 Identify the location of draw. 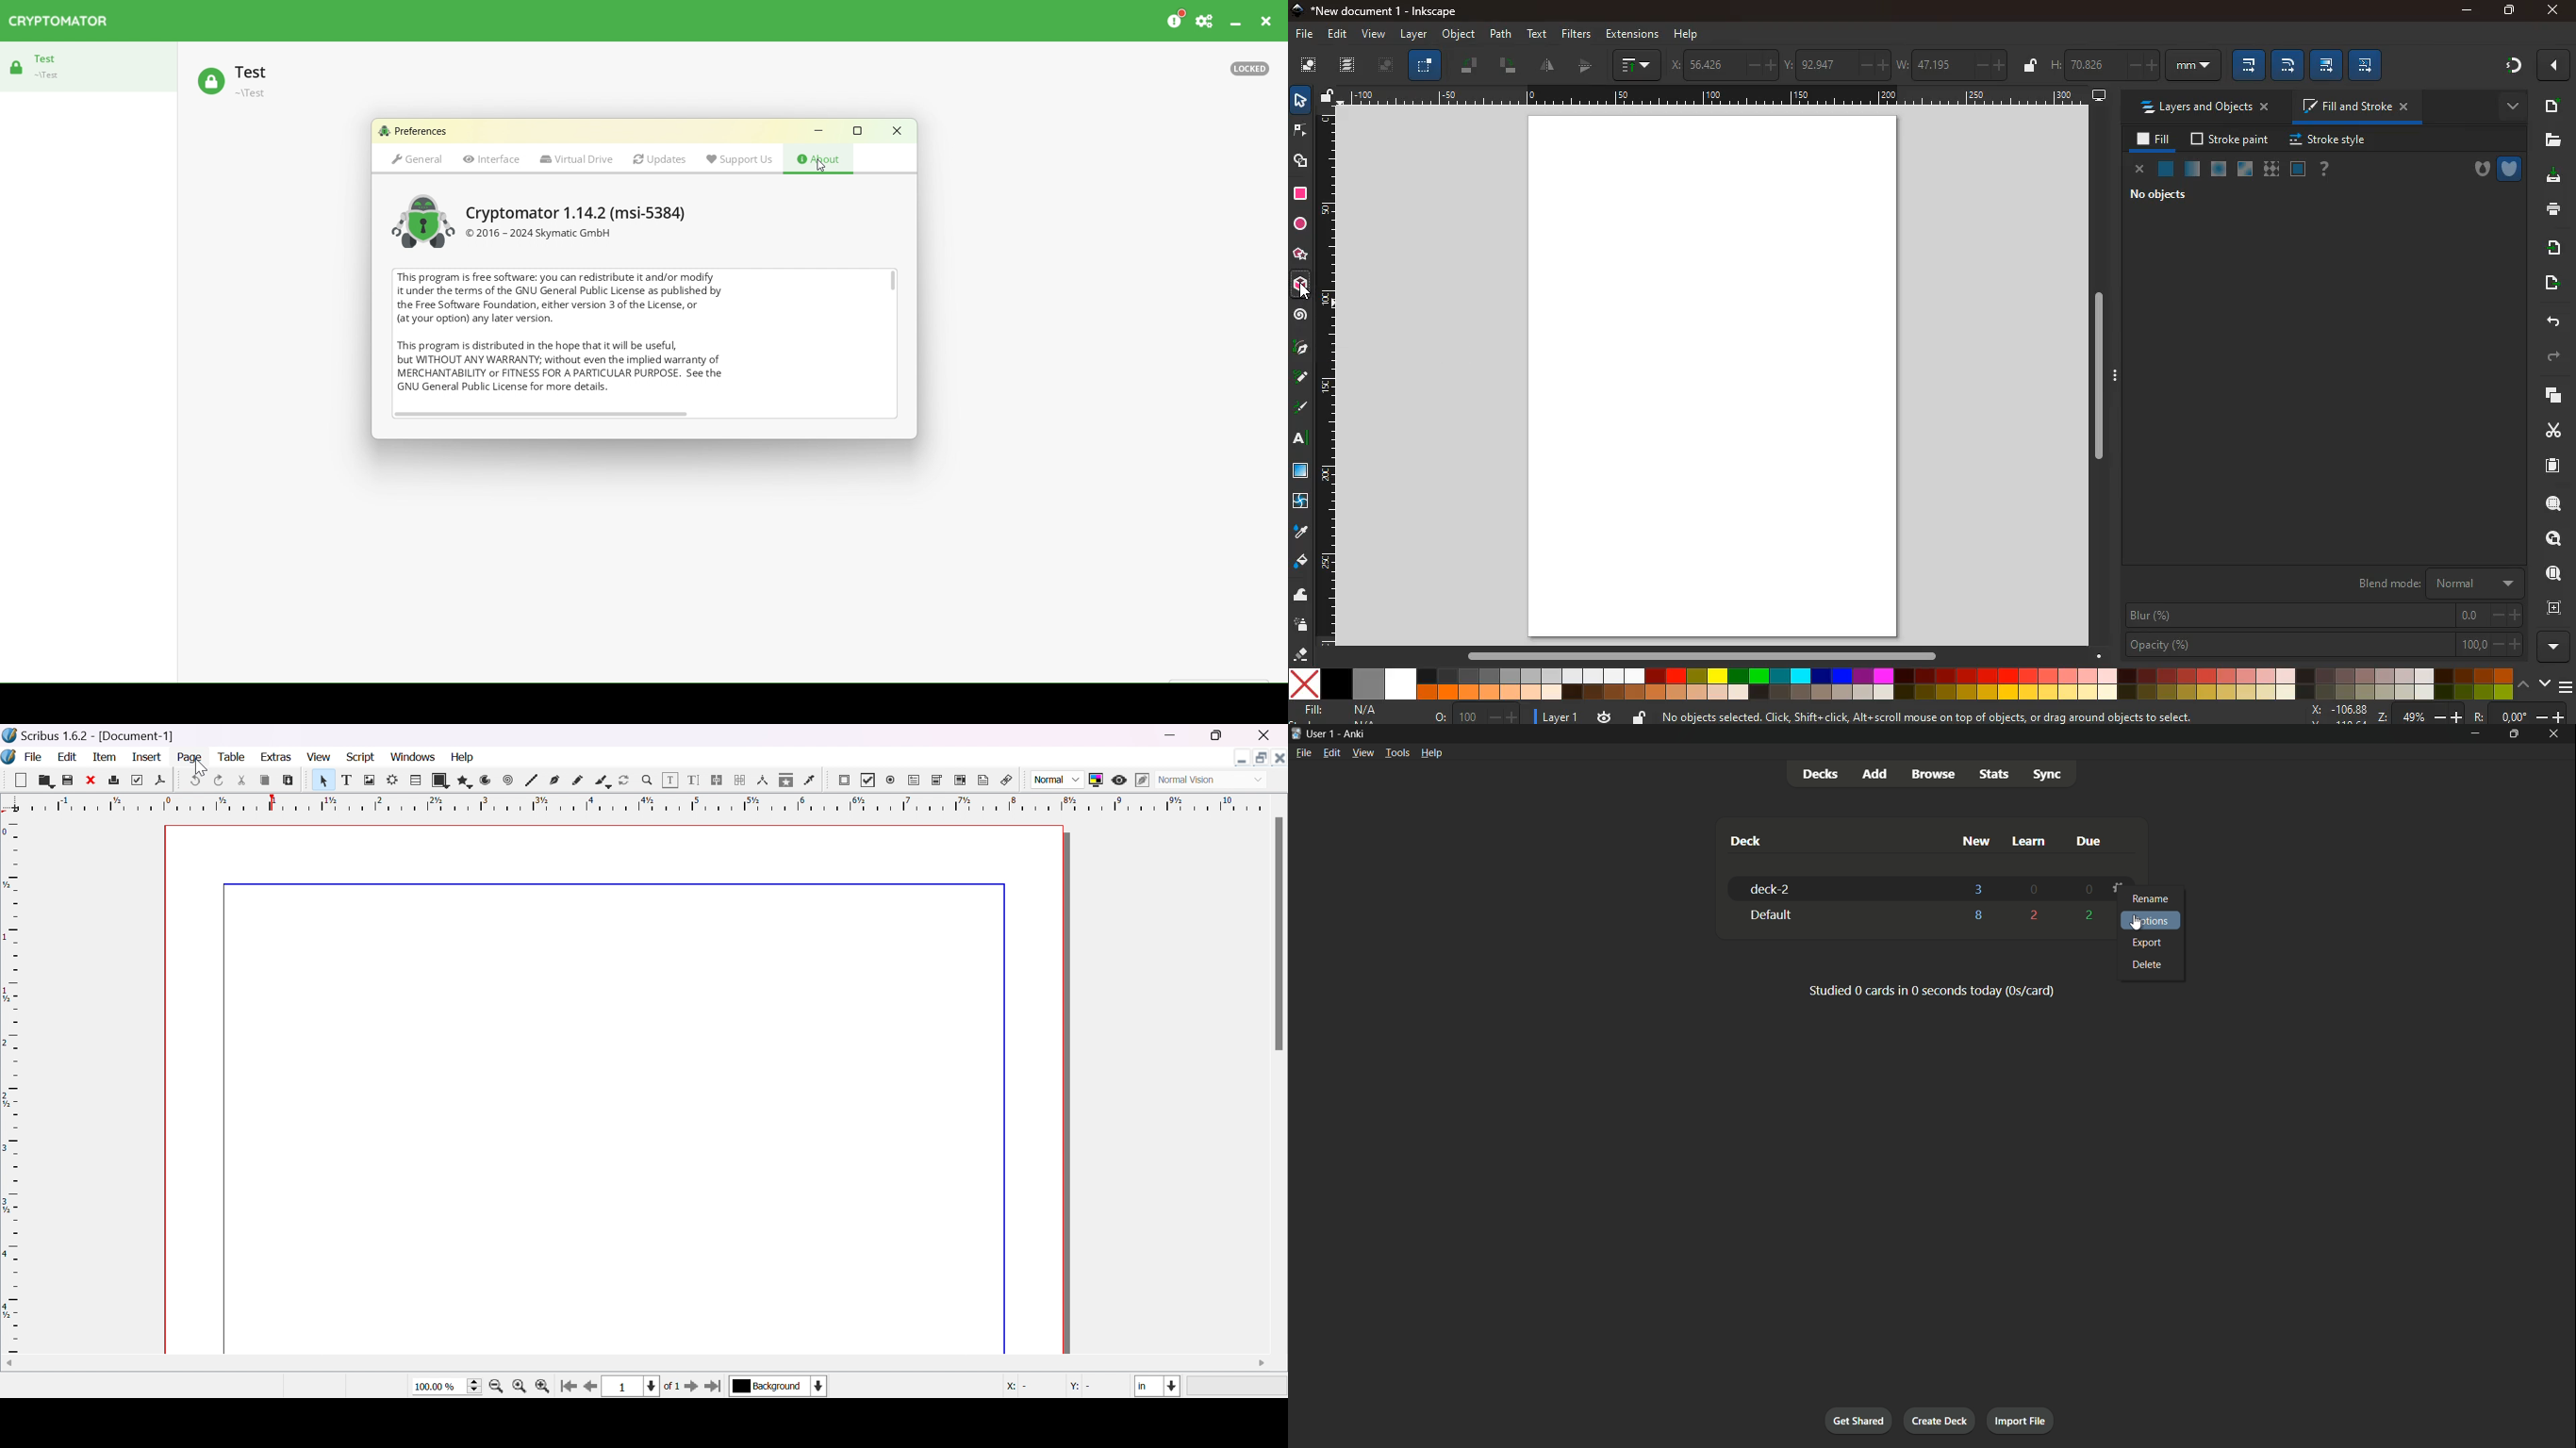
(1300, 381).